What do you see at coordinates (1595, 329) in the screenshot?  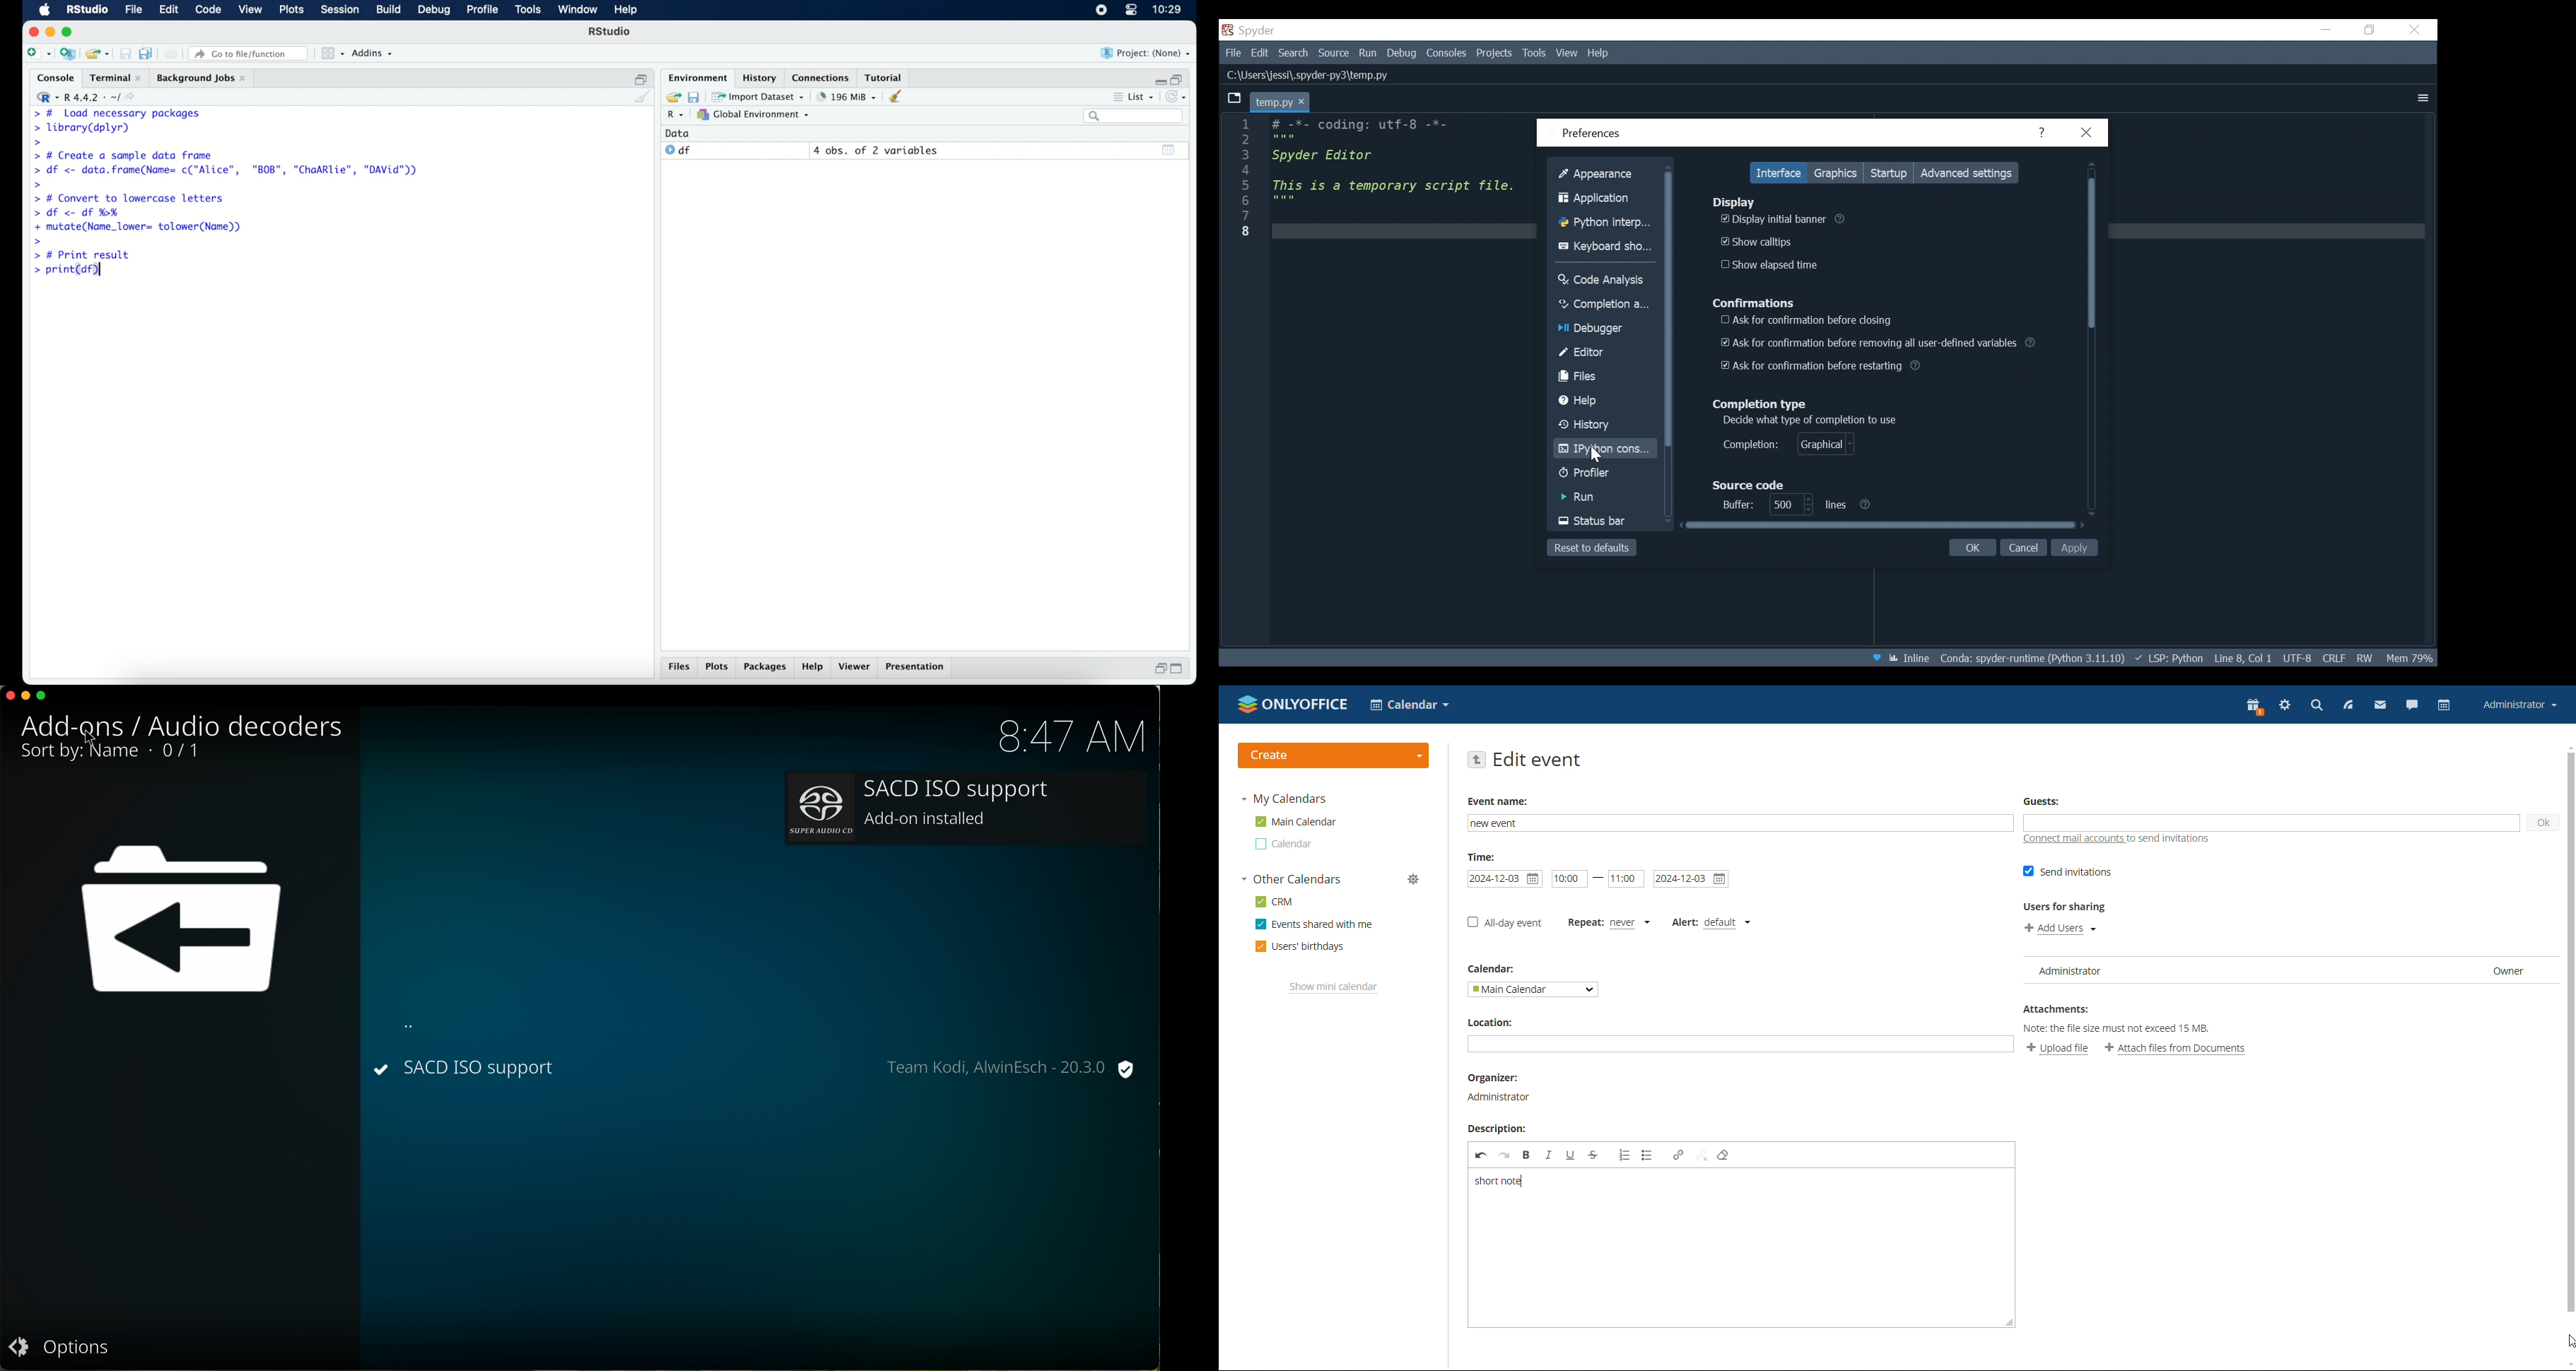 I see `Debugger` at bounding box center [1595, 329].